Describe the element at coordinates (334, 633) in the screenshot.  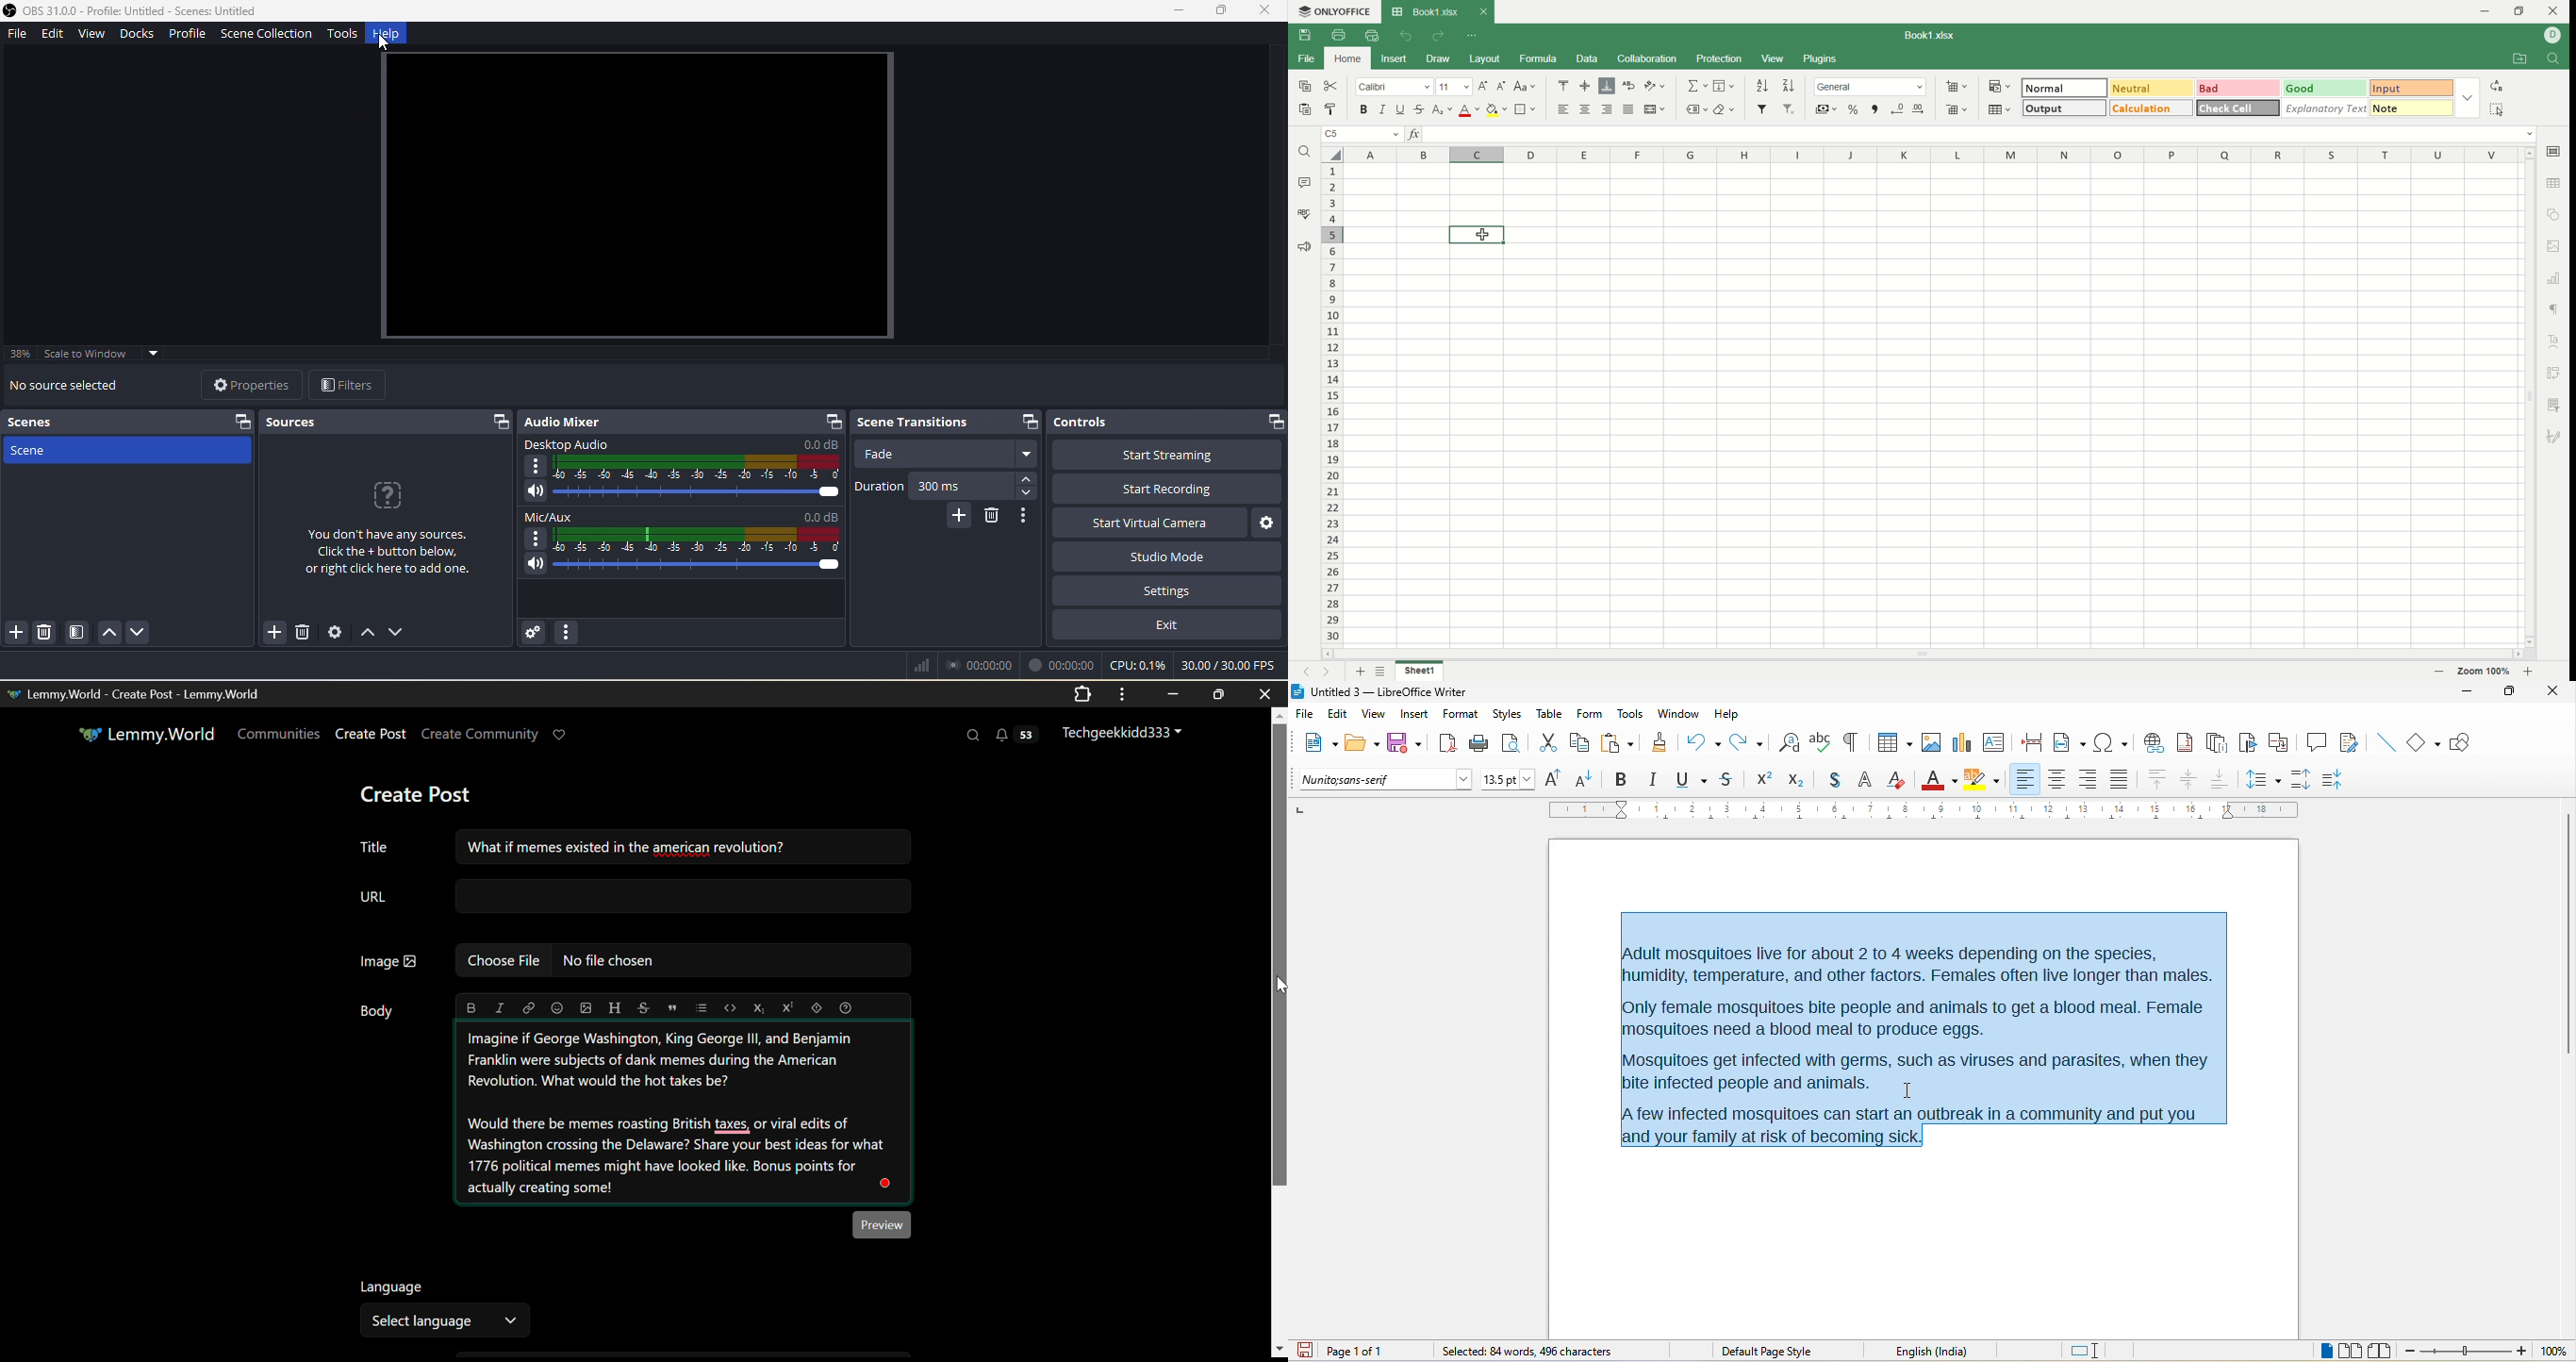
I see `open source properties` at that location.